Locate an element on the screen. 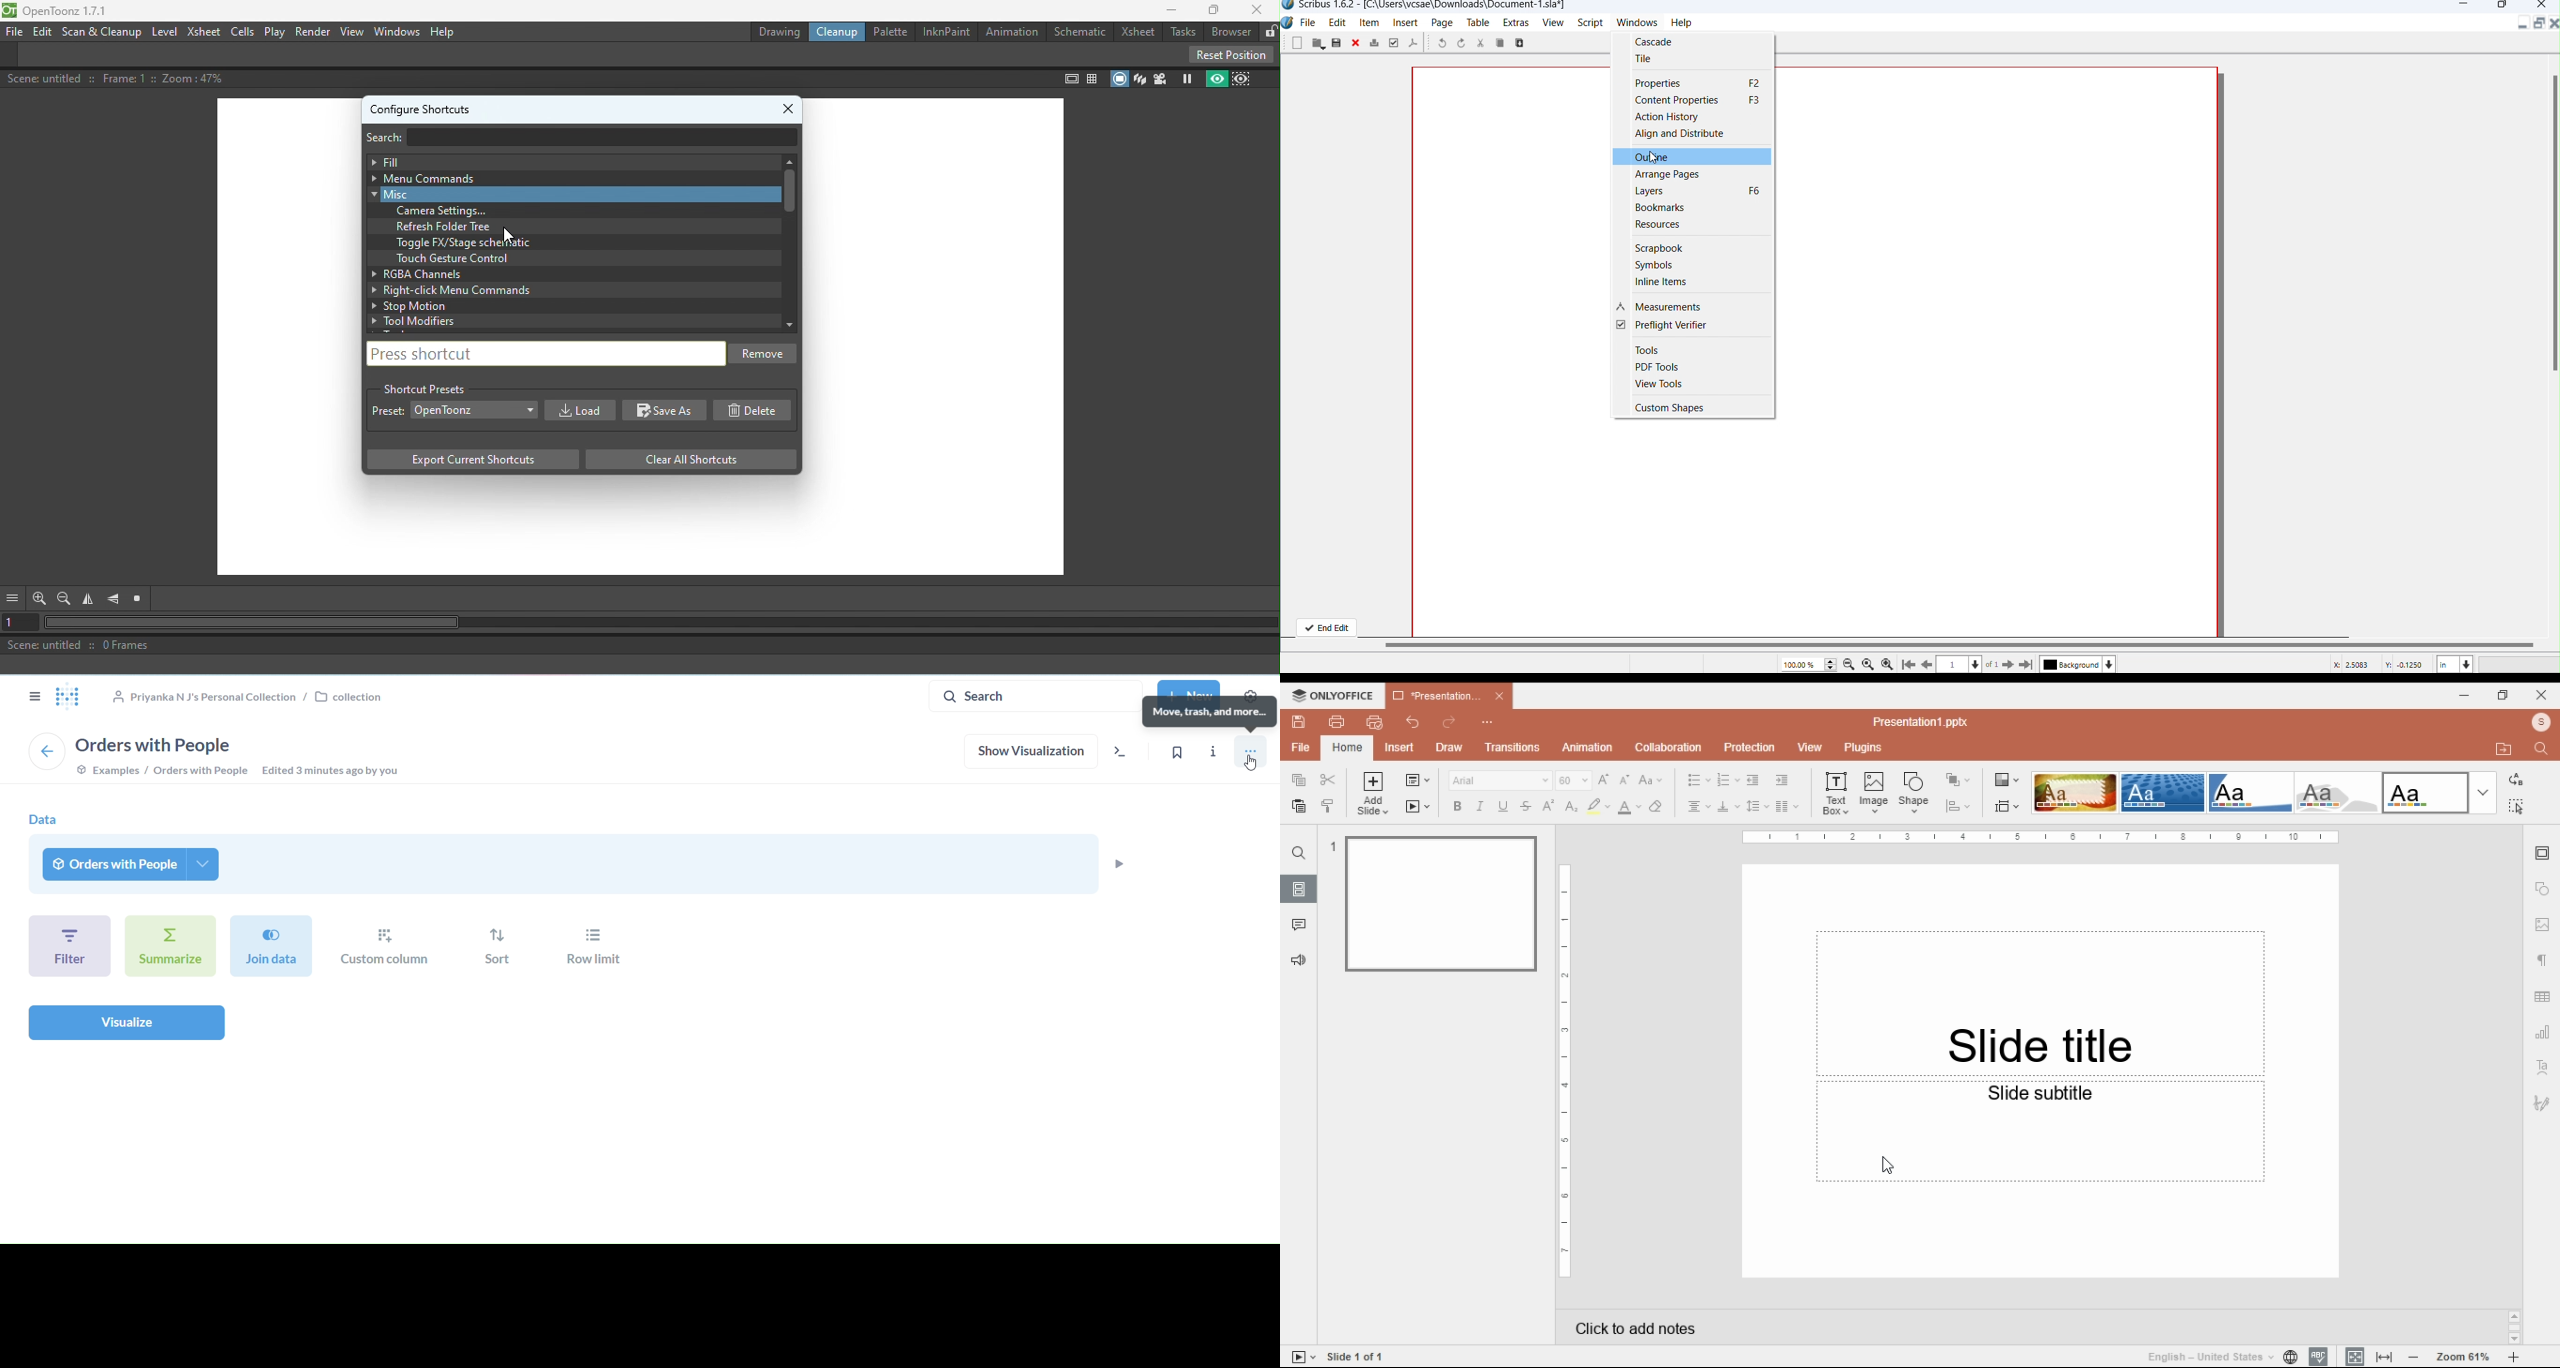  more slide theme options is located at coordinates (2483, 793).